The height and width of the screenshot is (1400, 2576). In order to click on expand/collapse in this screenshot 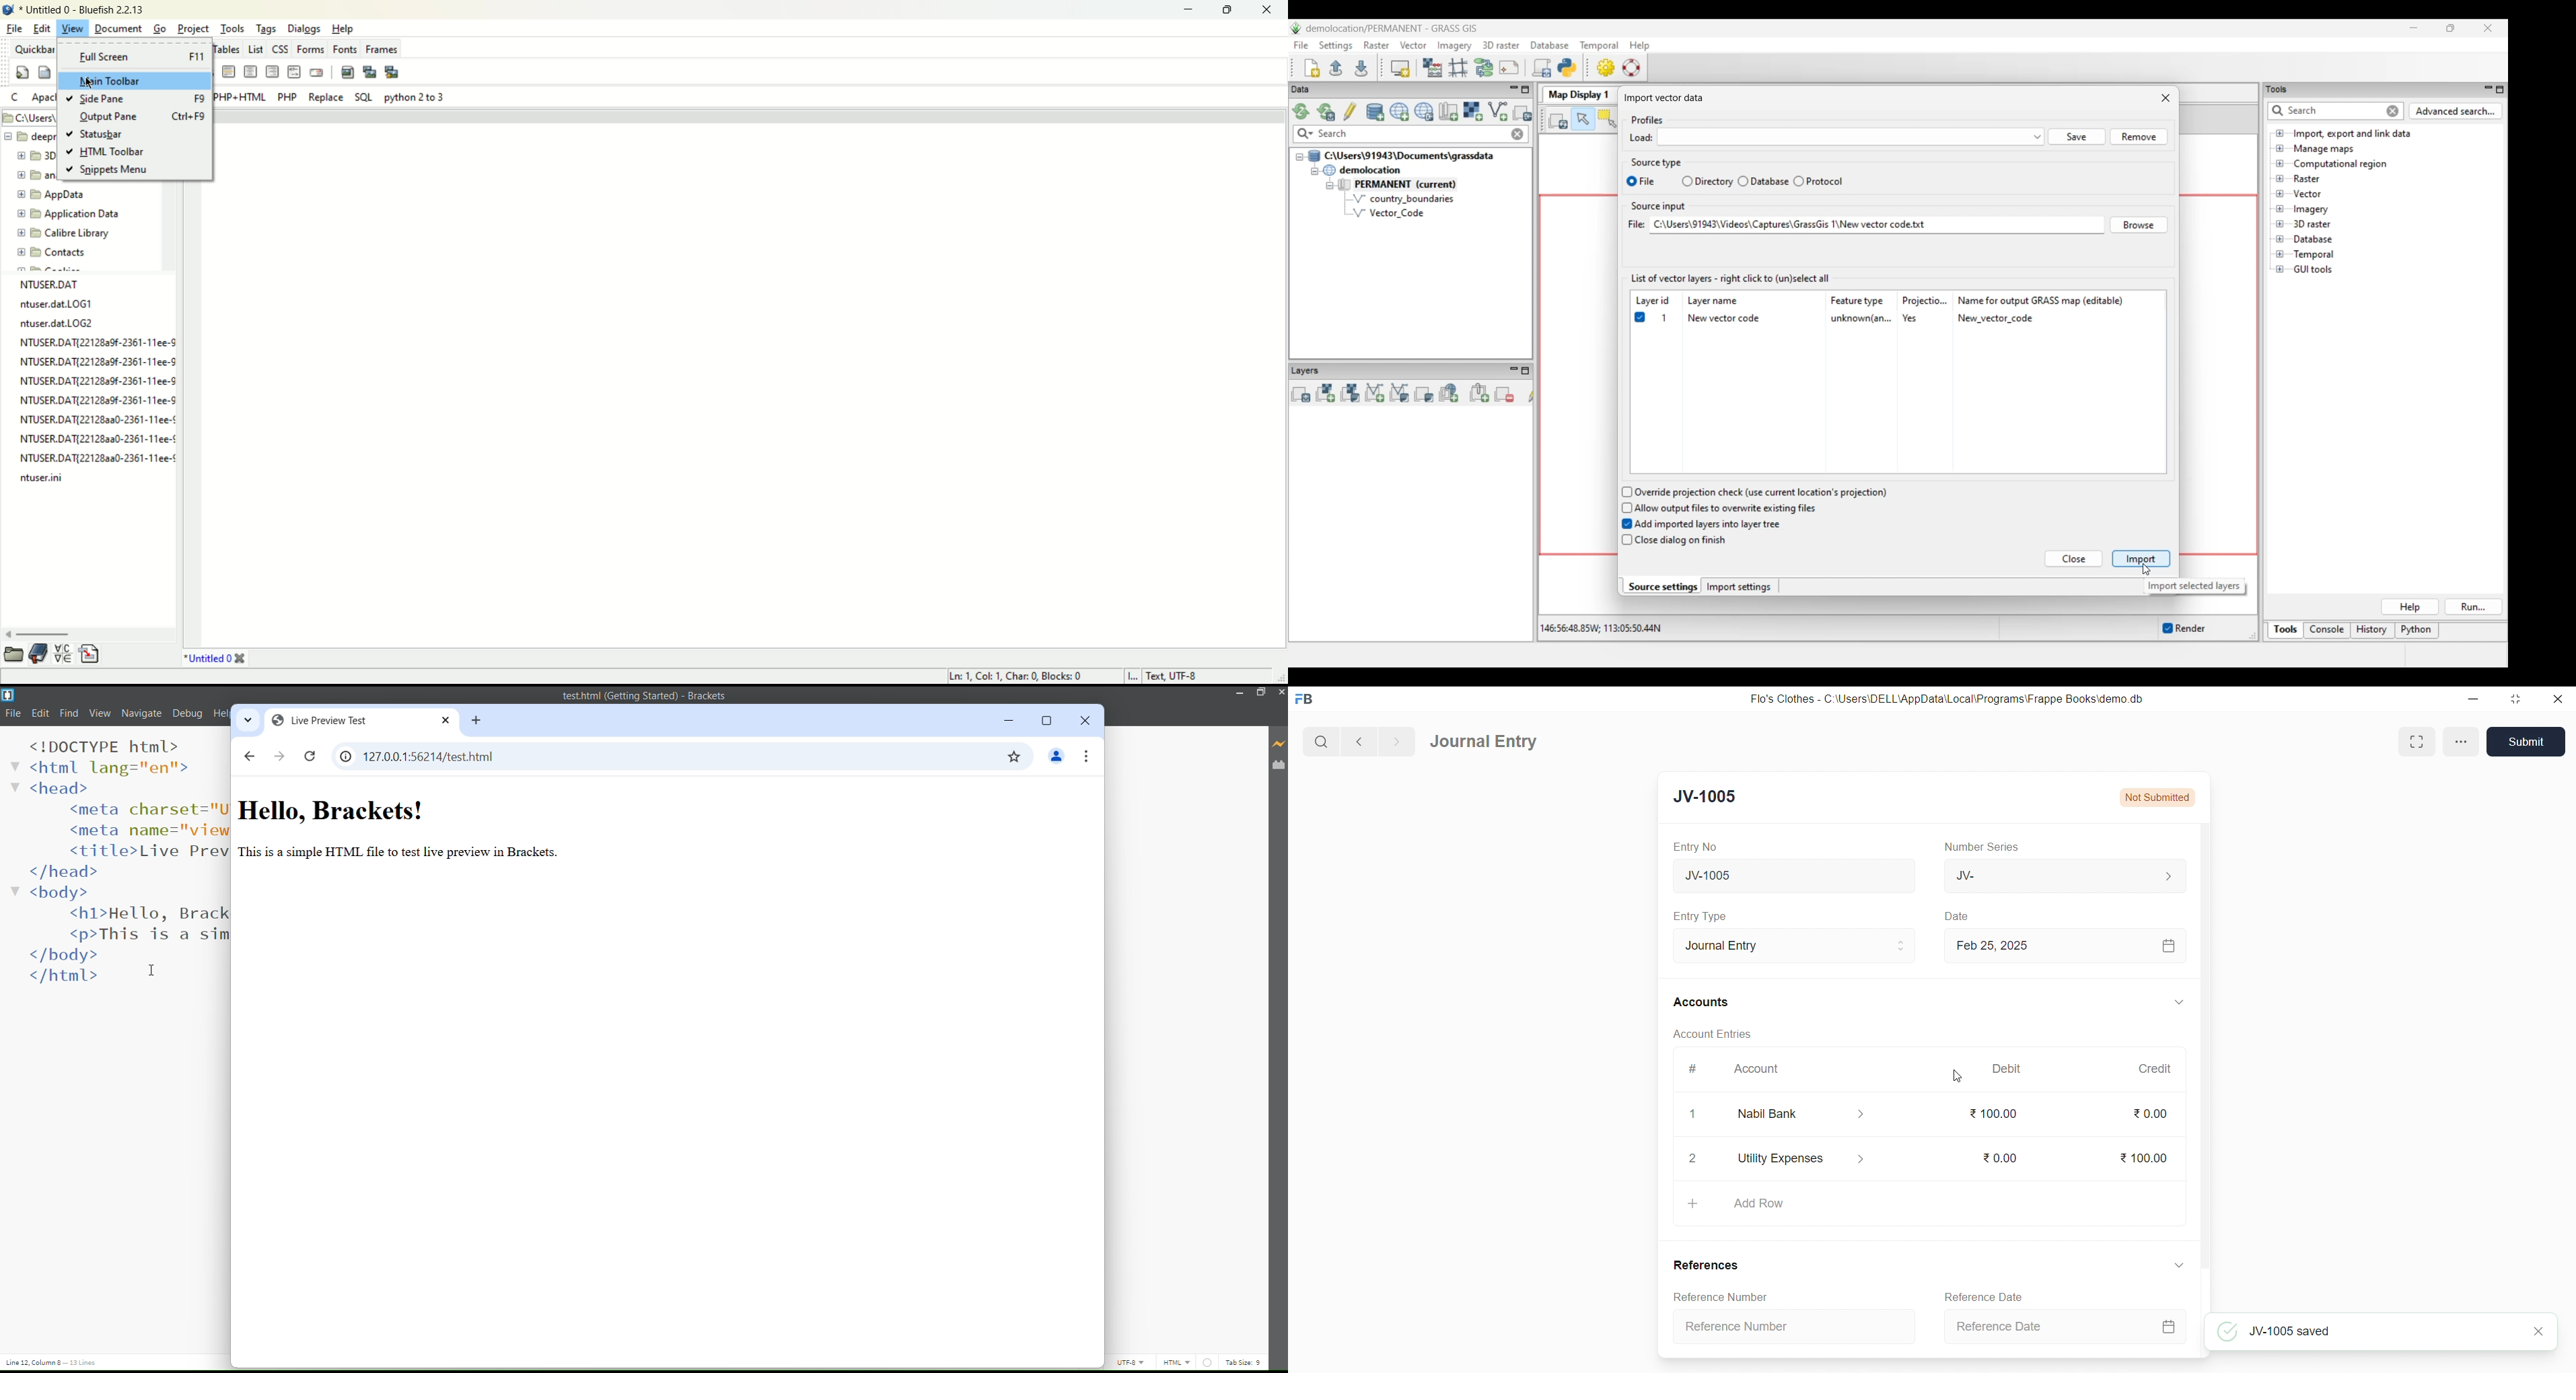, I will do `click(2174, 1267)`.